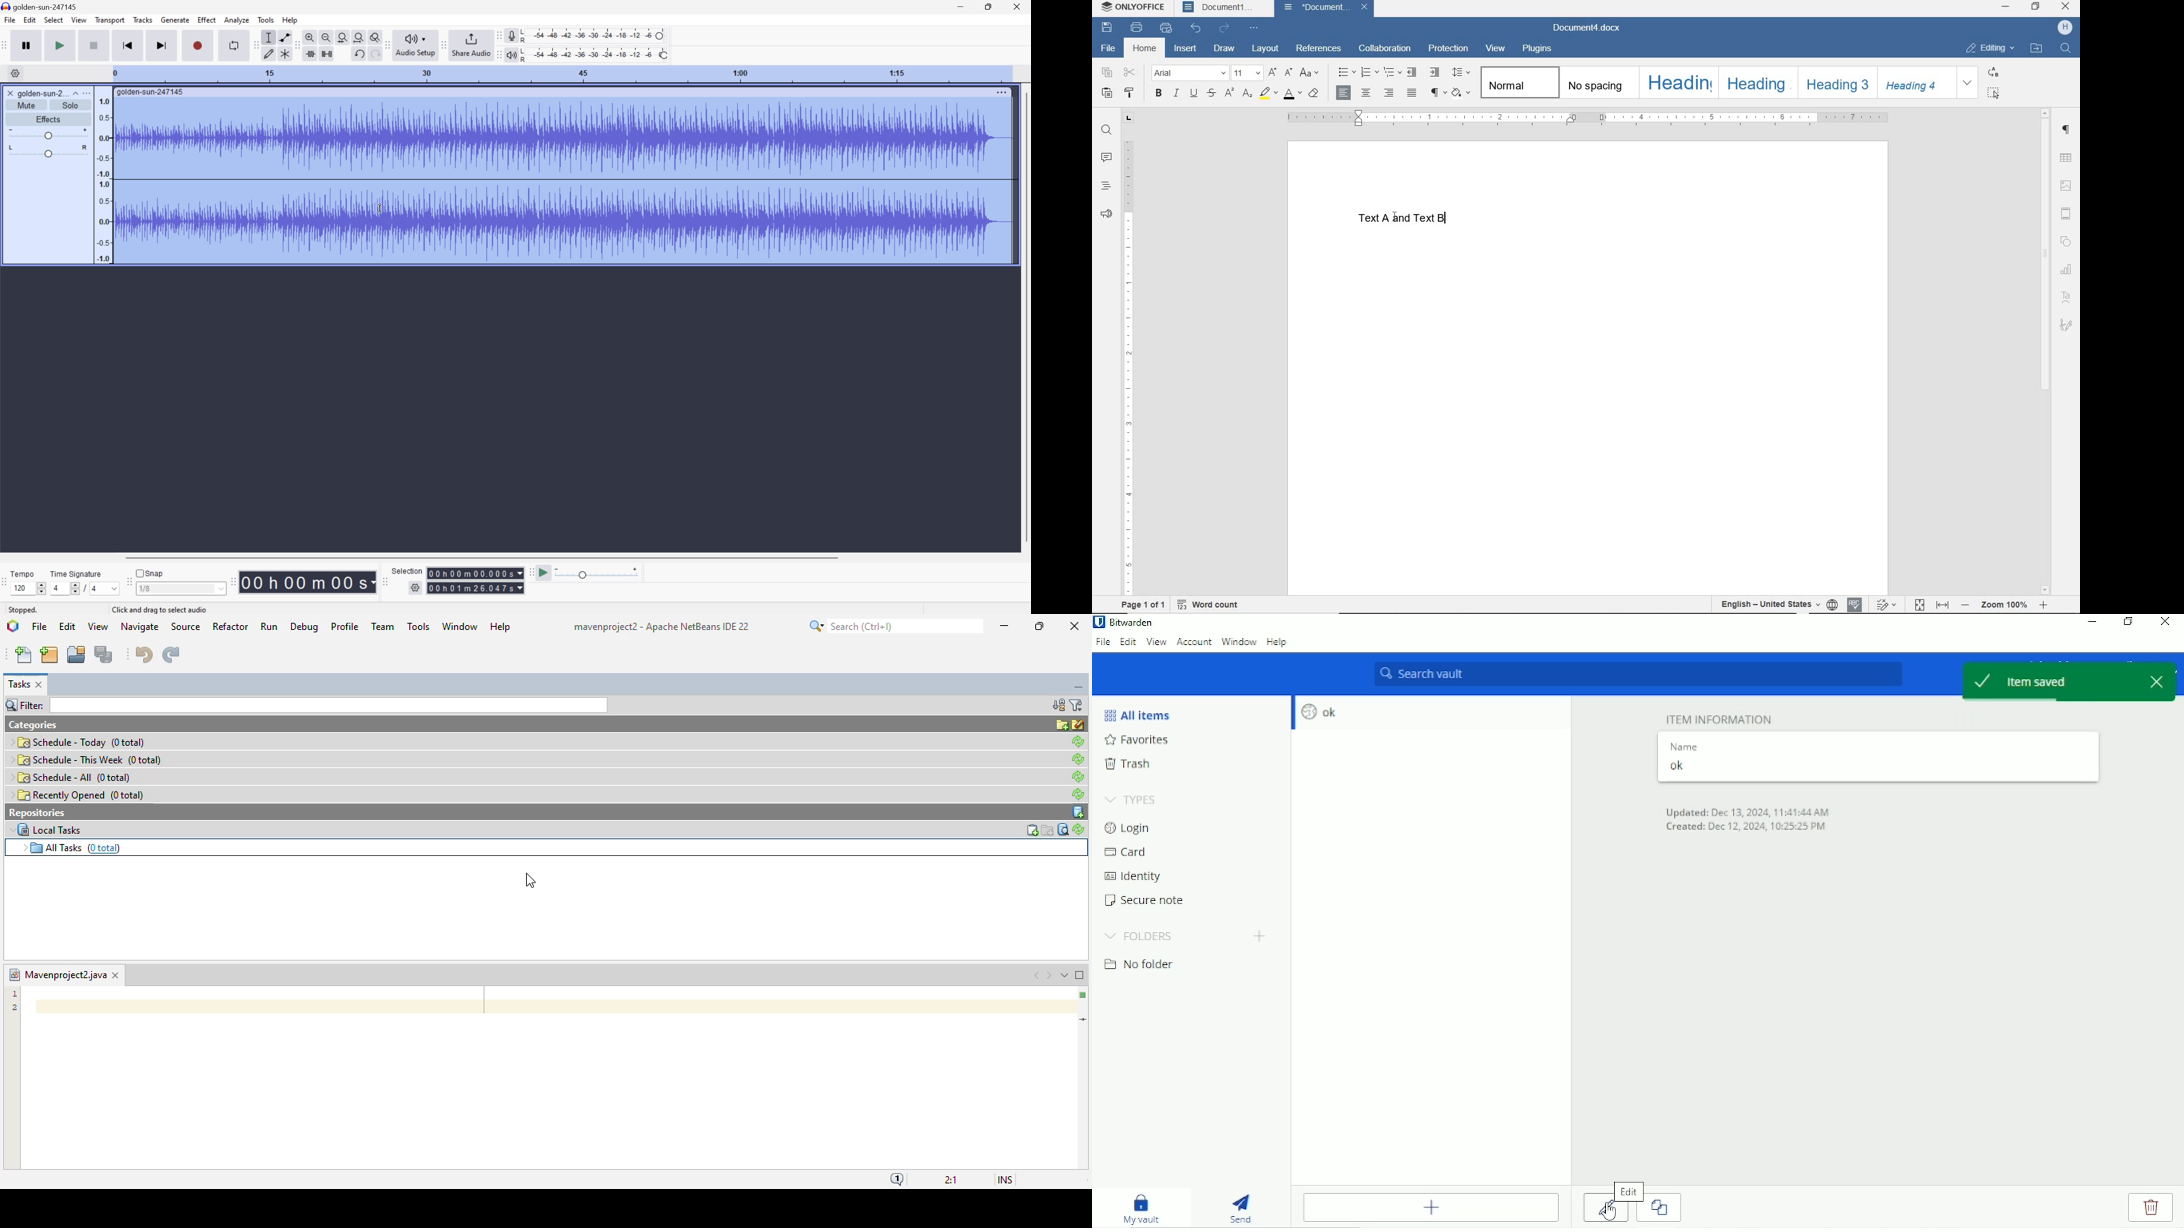  I want to click on HOME, so click(1144, 48).